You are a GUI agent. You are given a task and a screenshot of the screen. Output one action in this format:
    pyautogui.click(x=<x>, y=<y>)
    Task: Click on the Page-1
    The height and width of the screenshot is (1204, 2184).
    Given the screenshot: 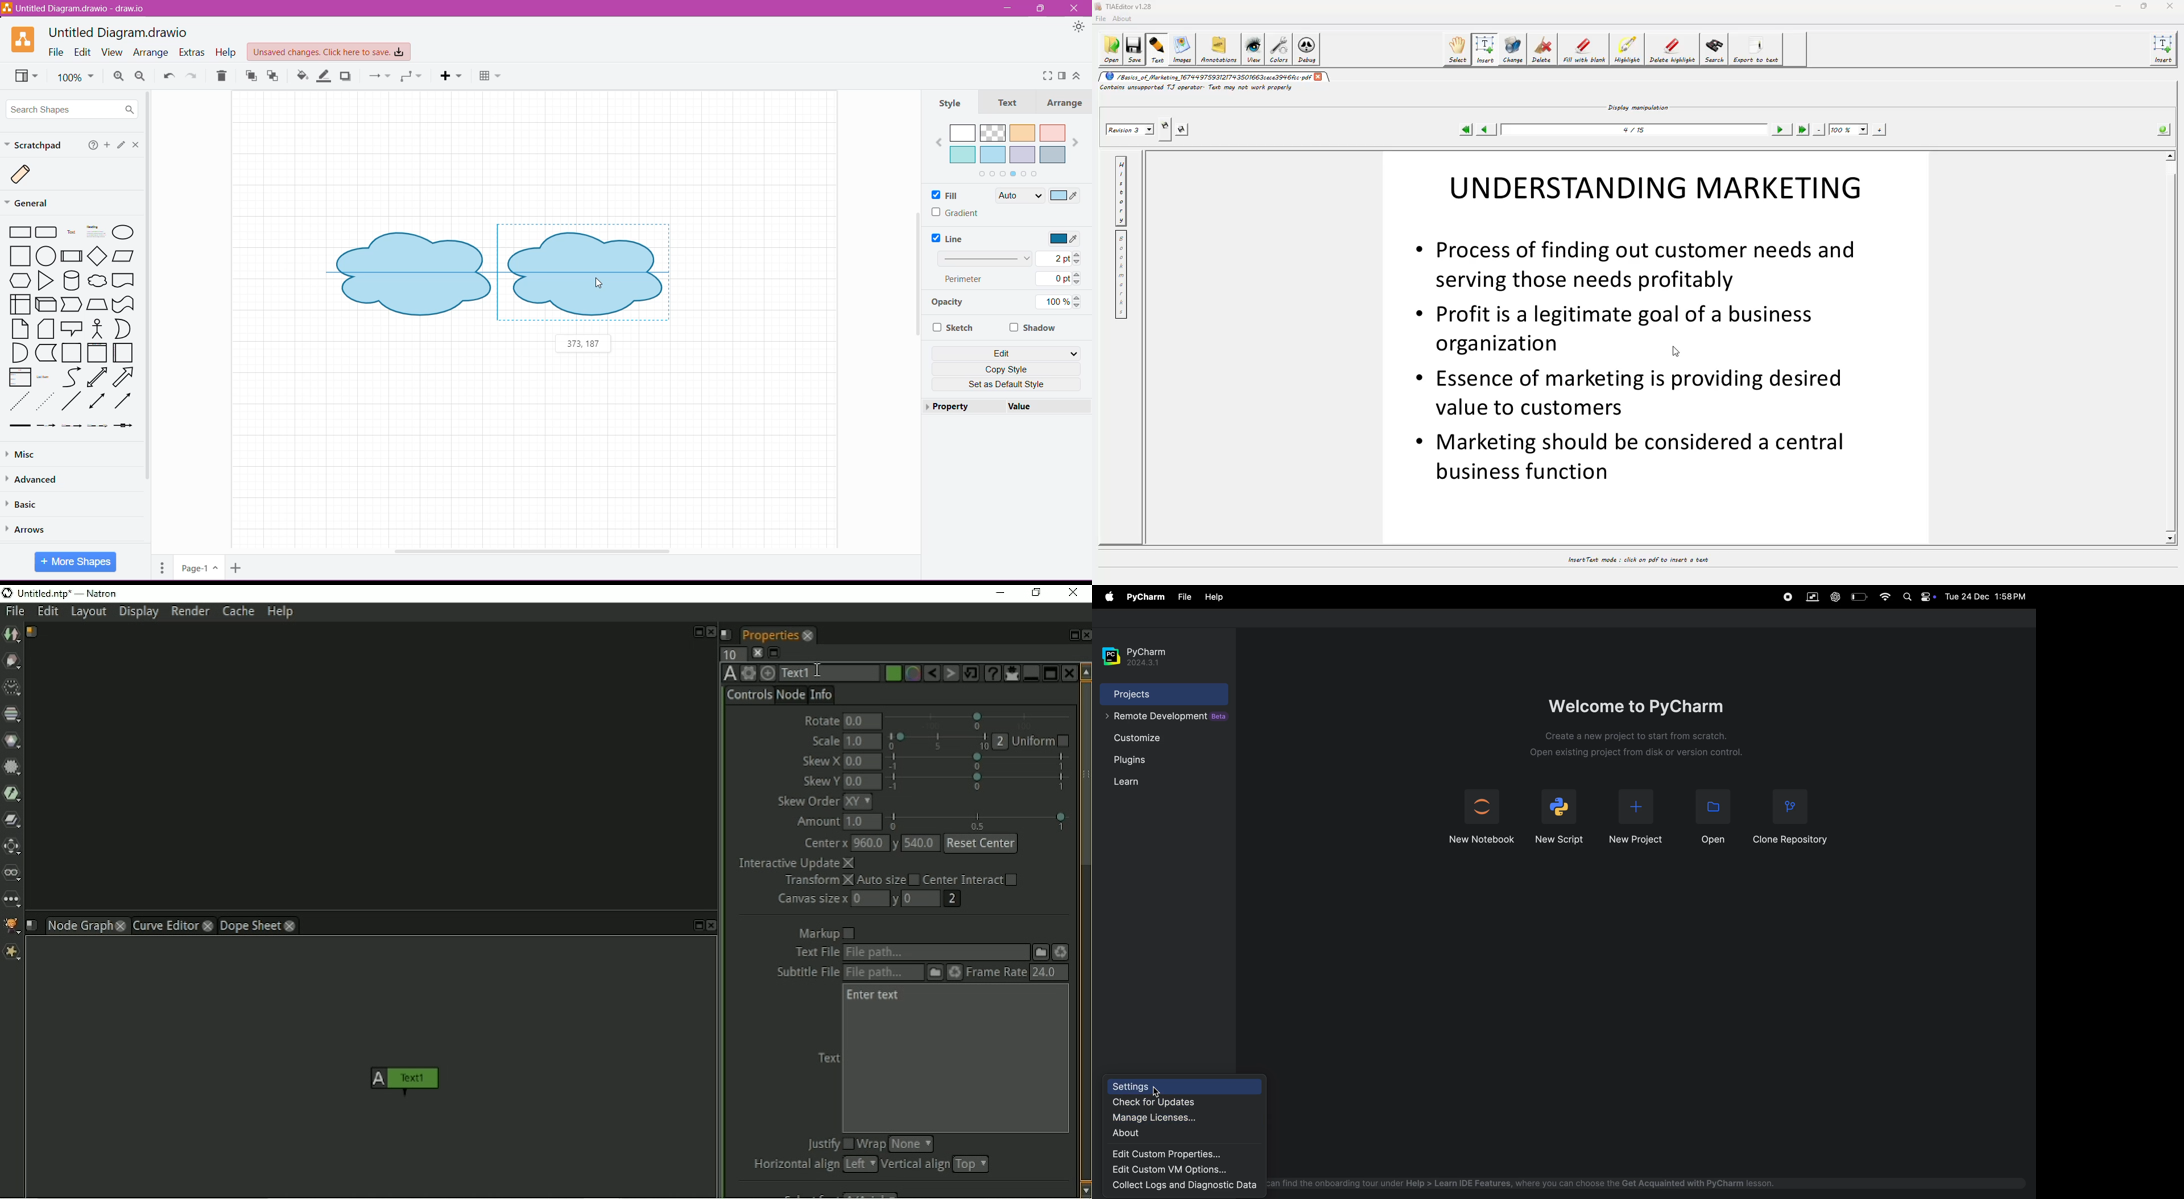 What is the action you would take?
    pyautogui.click(x=198, y=568)
    